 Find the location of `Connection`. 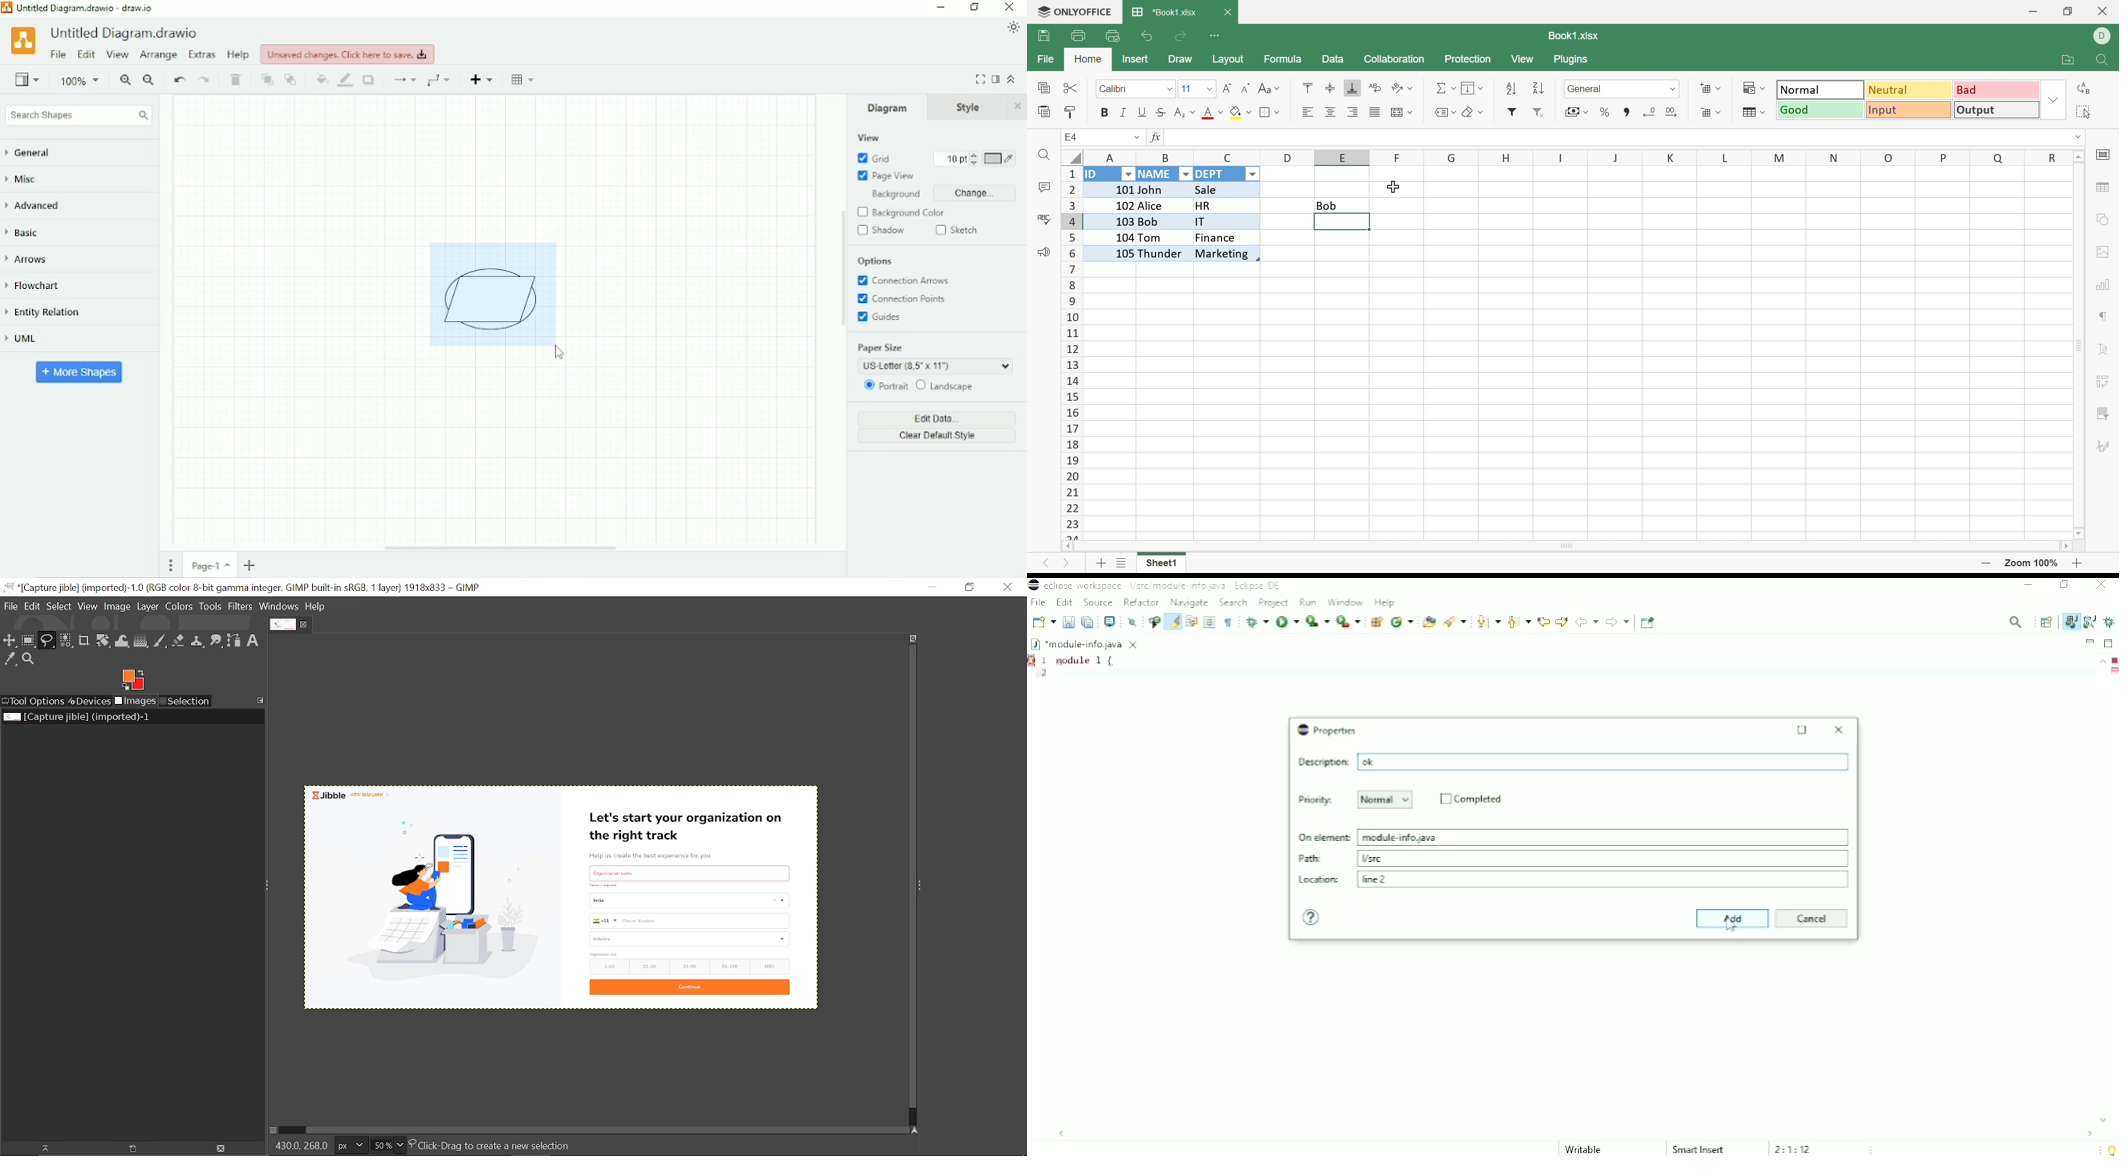

Connection is located at coordinates (404, 80).